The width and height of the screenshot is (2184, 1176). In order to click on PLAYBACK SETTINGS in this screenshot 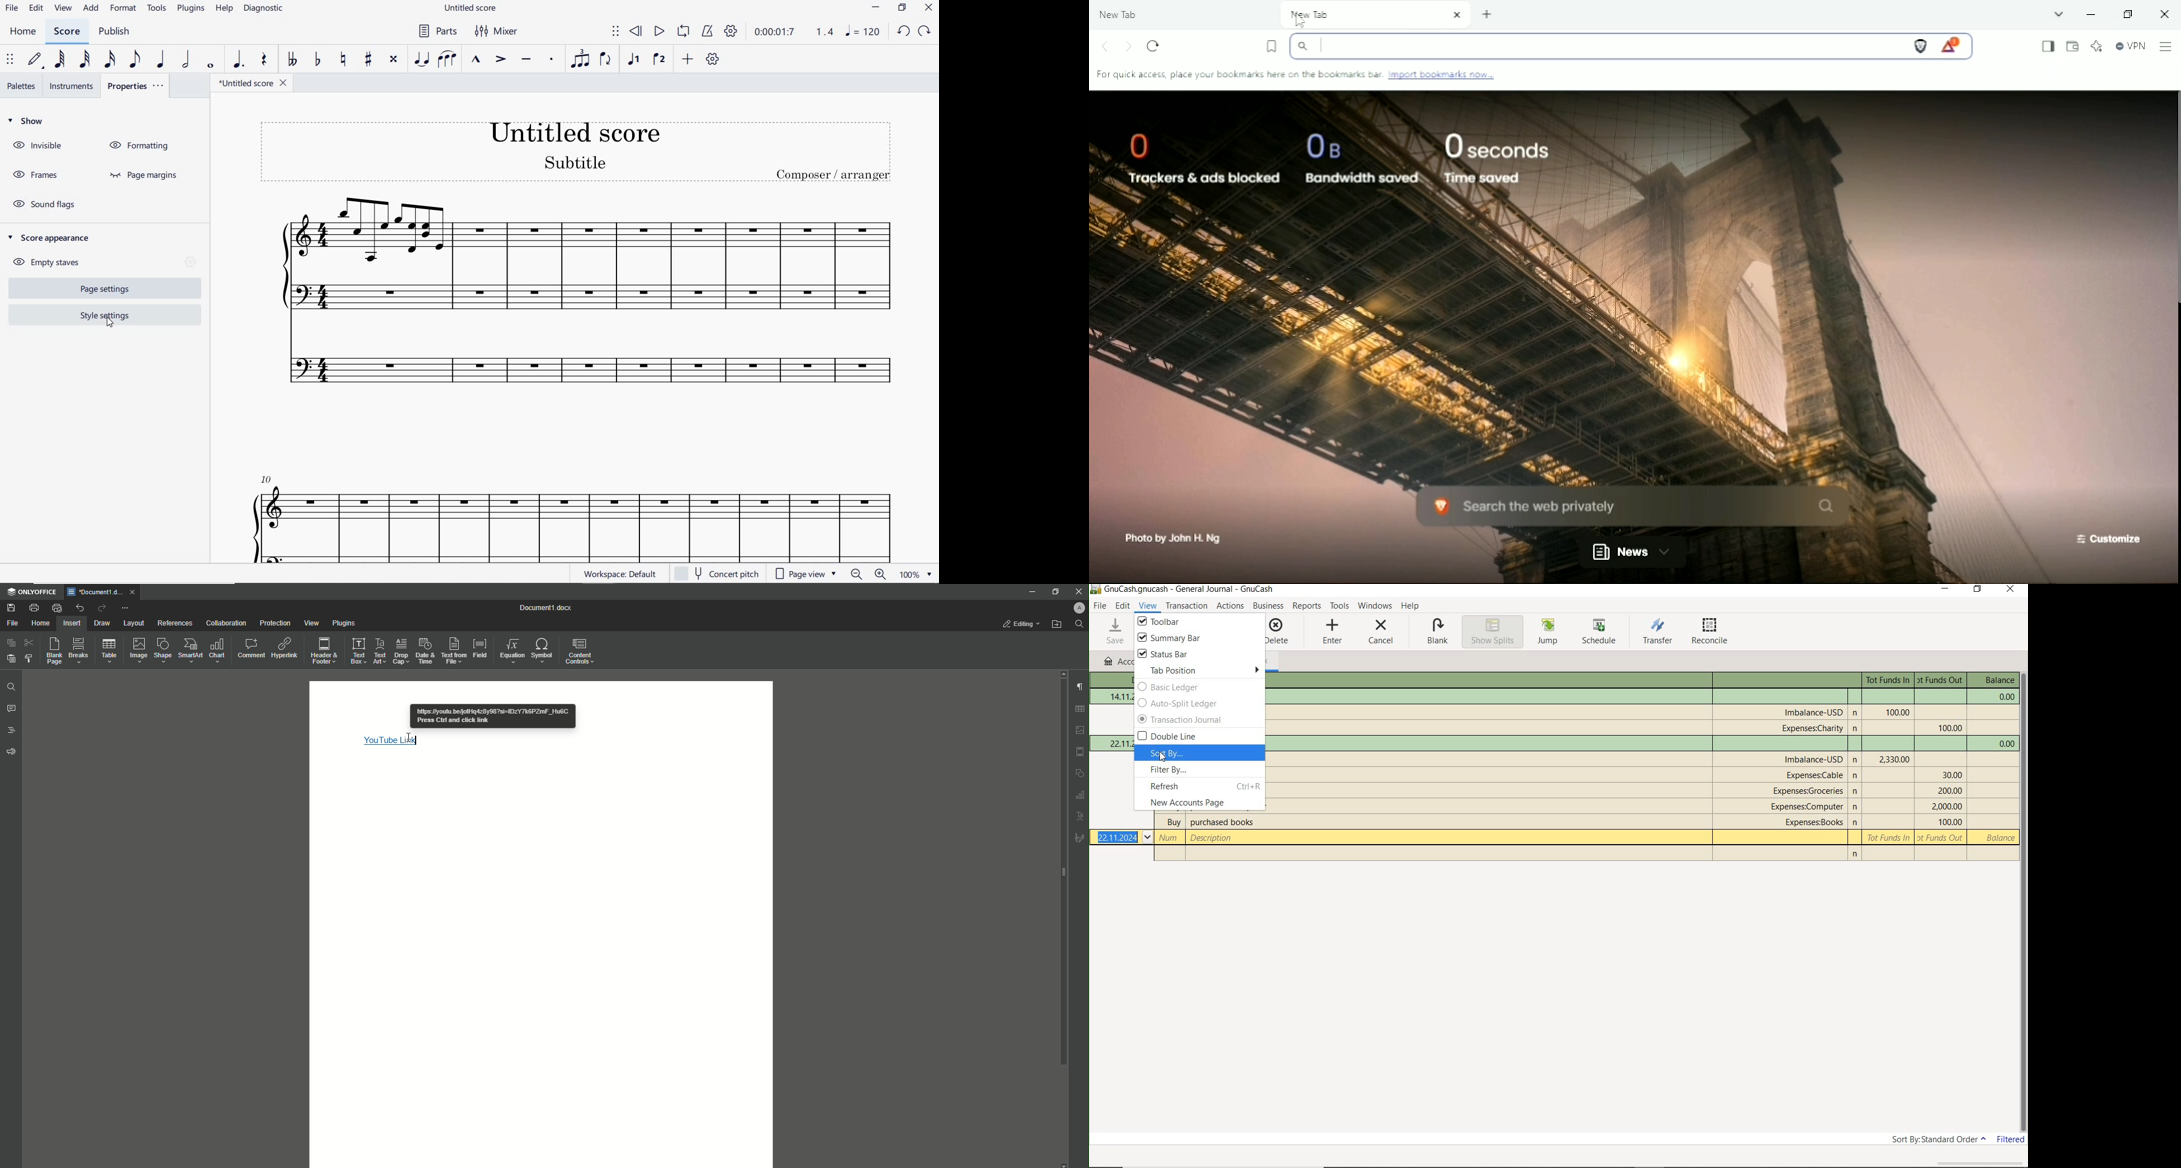, I will do `click(731, 30)`.